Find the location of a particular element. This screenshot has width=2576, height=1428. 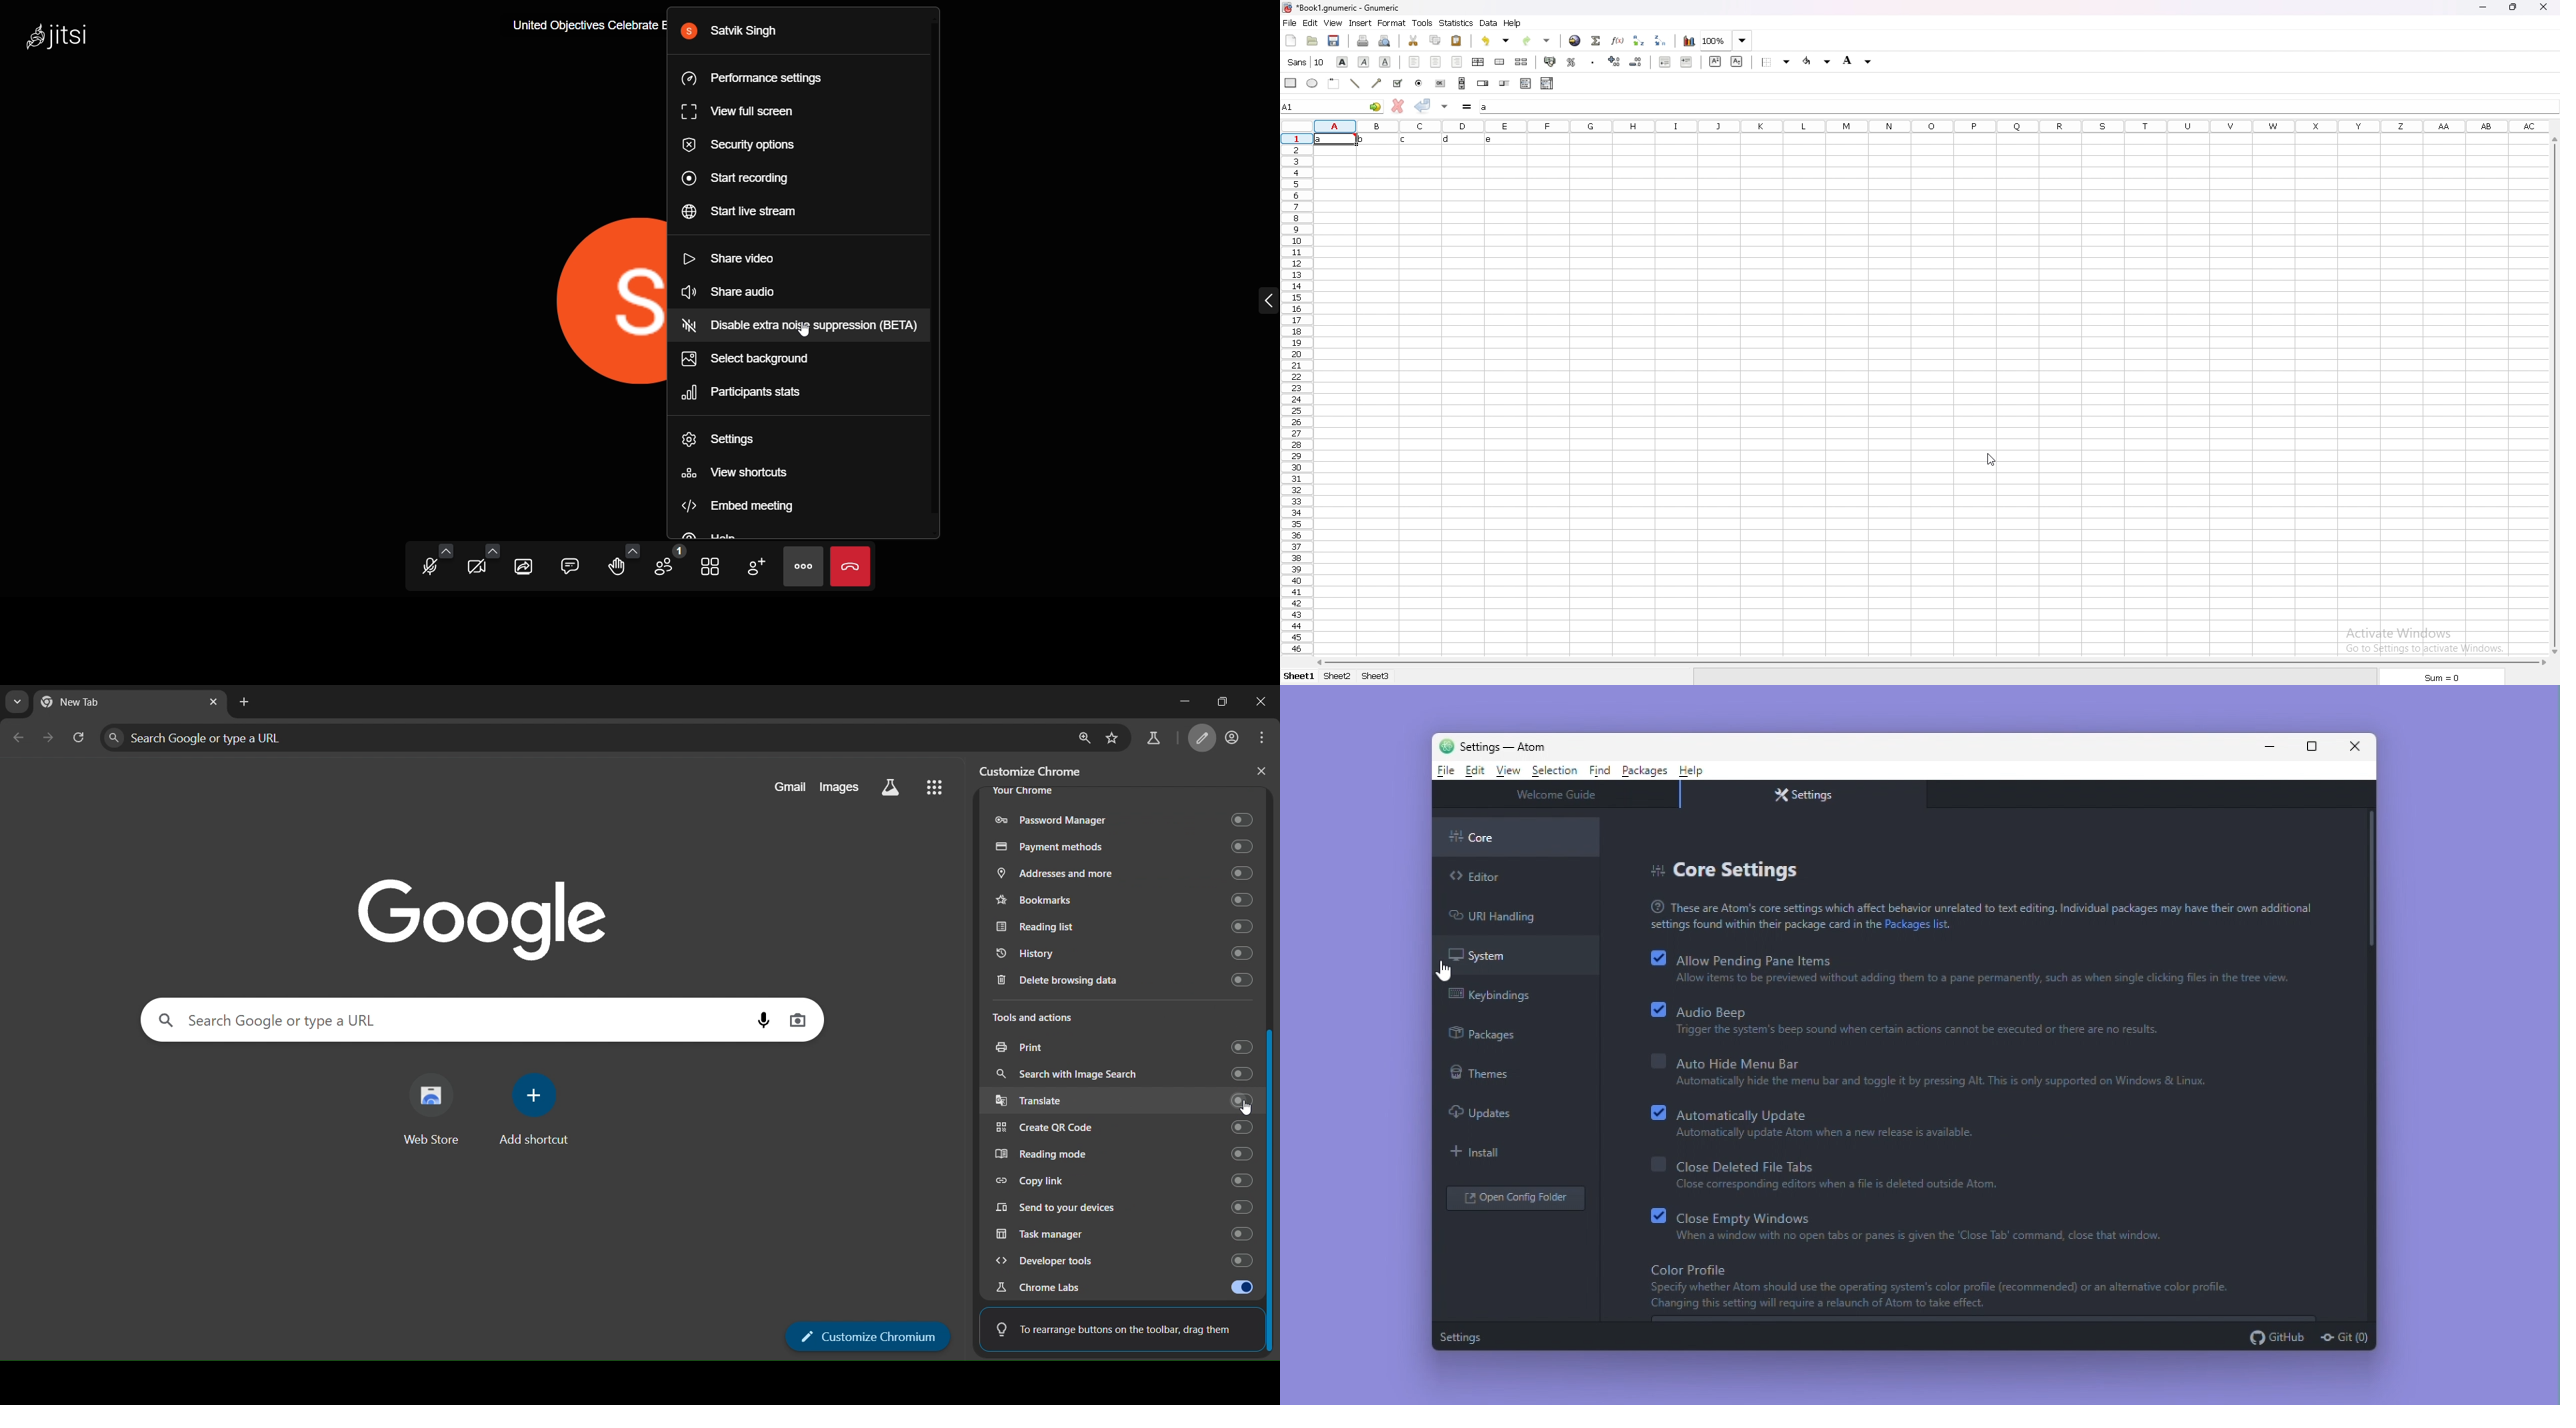

zoom  is located at coordinates (1083, 735).